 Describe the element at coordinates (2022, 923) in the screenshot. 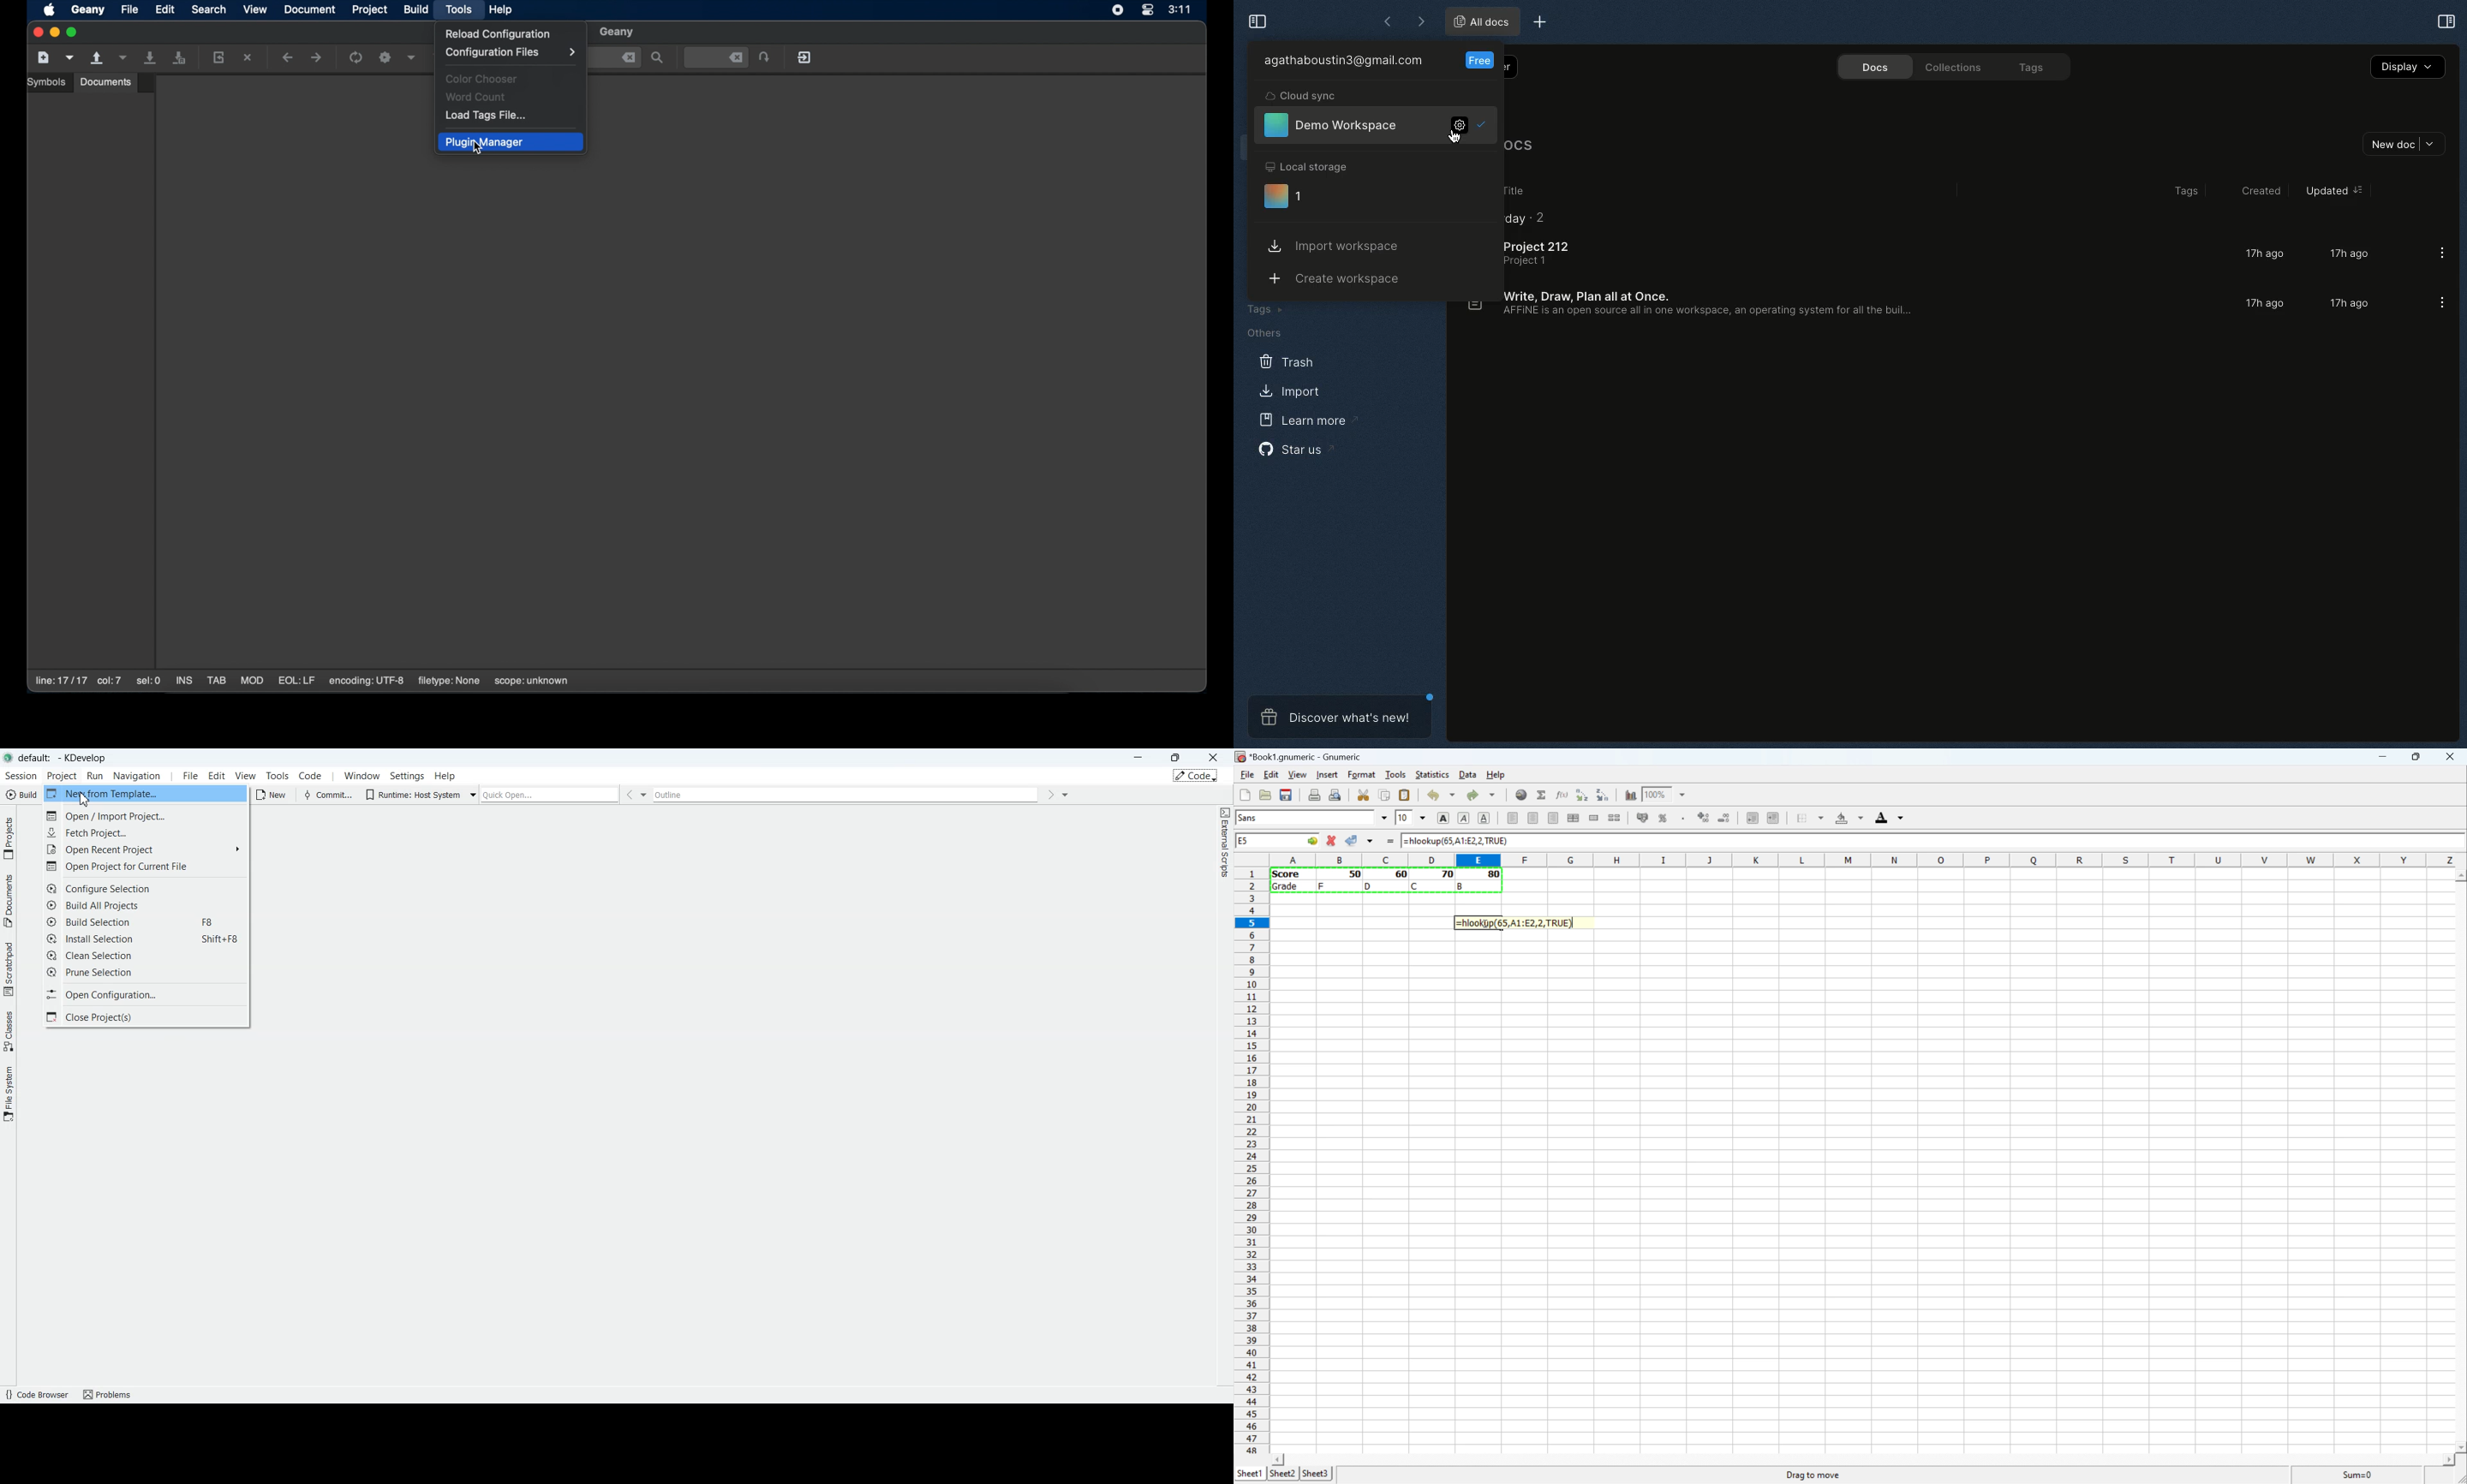

I see `cells` at that location.